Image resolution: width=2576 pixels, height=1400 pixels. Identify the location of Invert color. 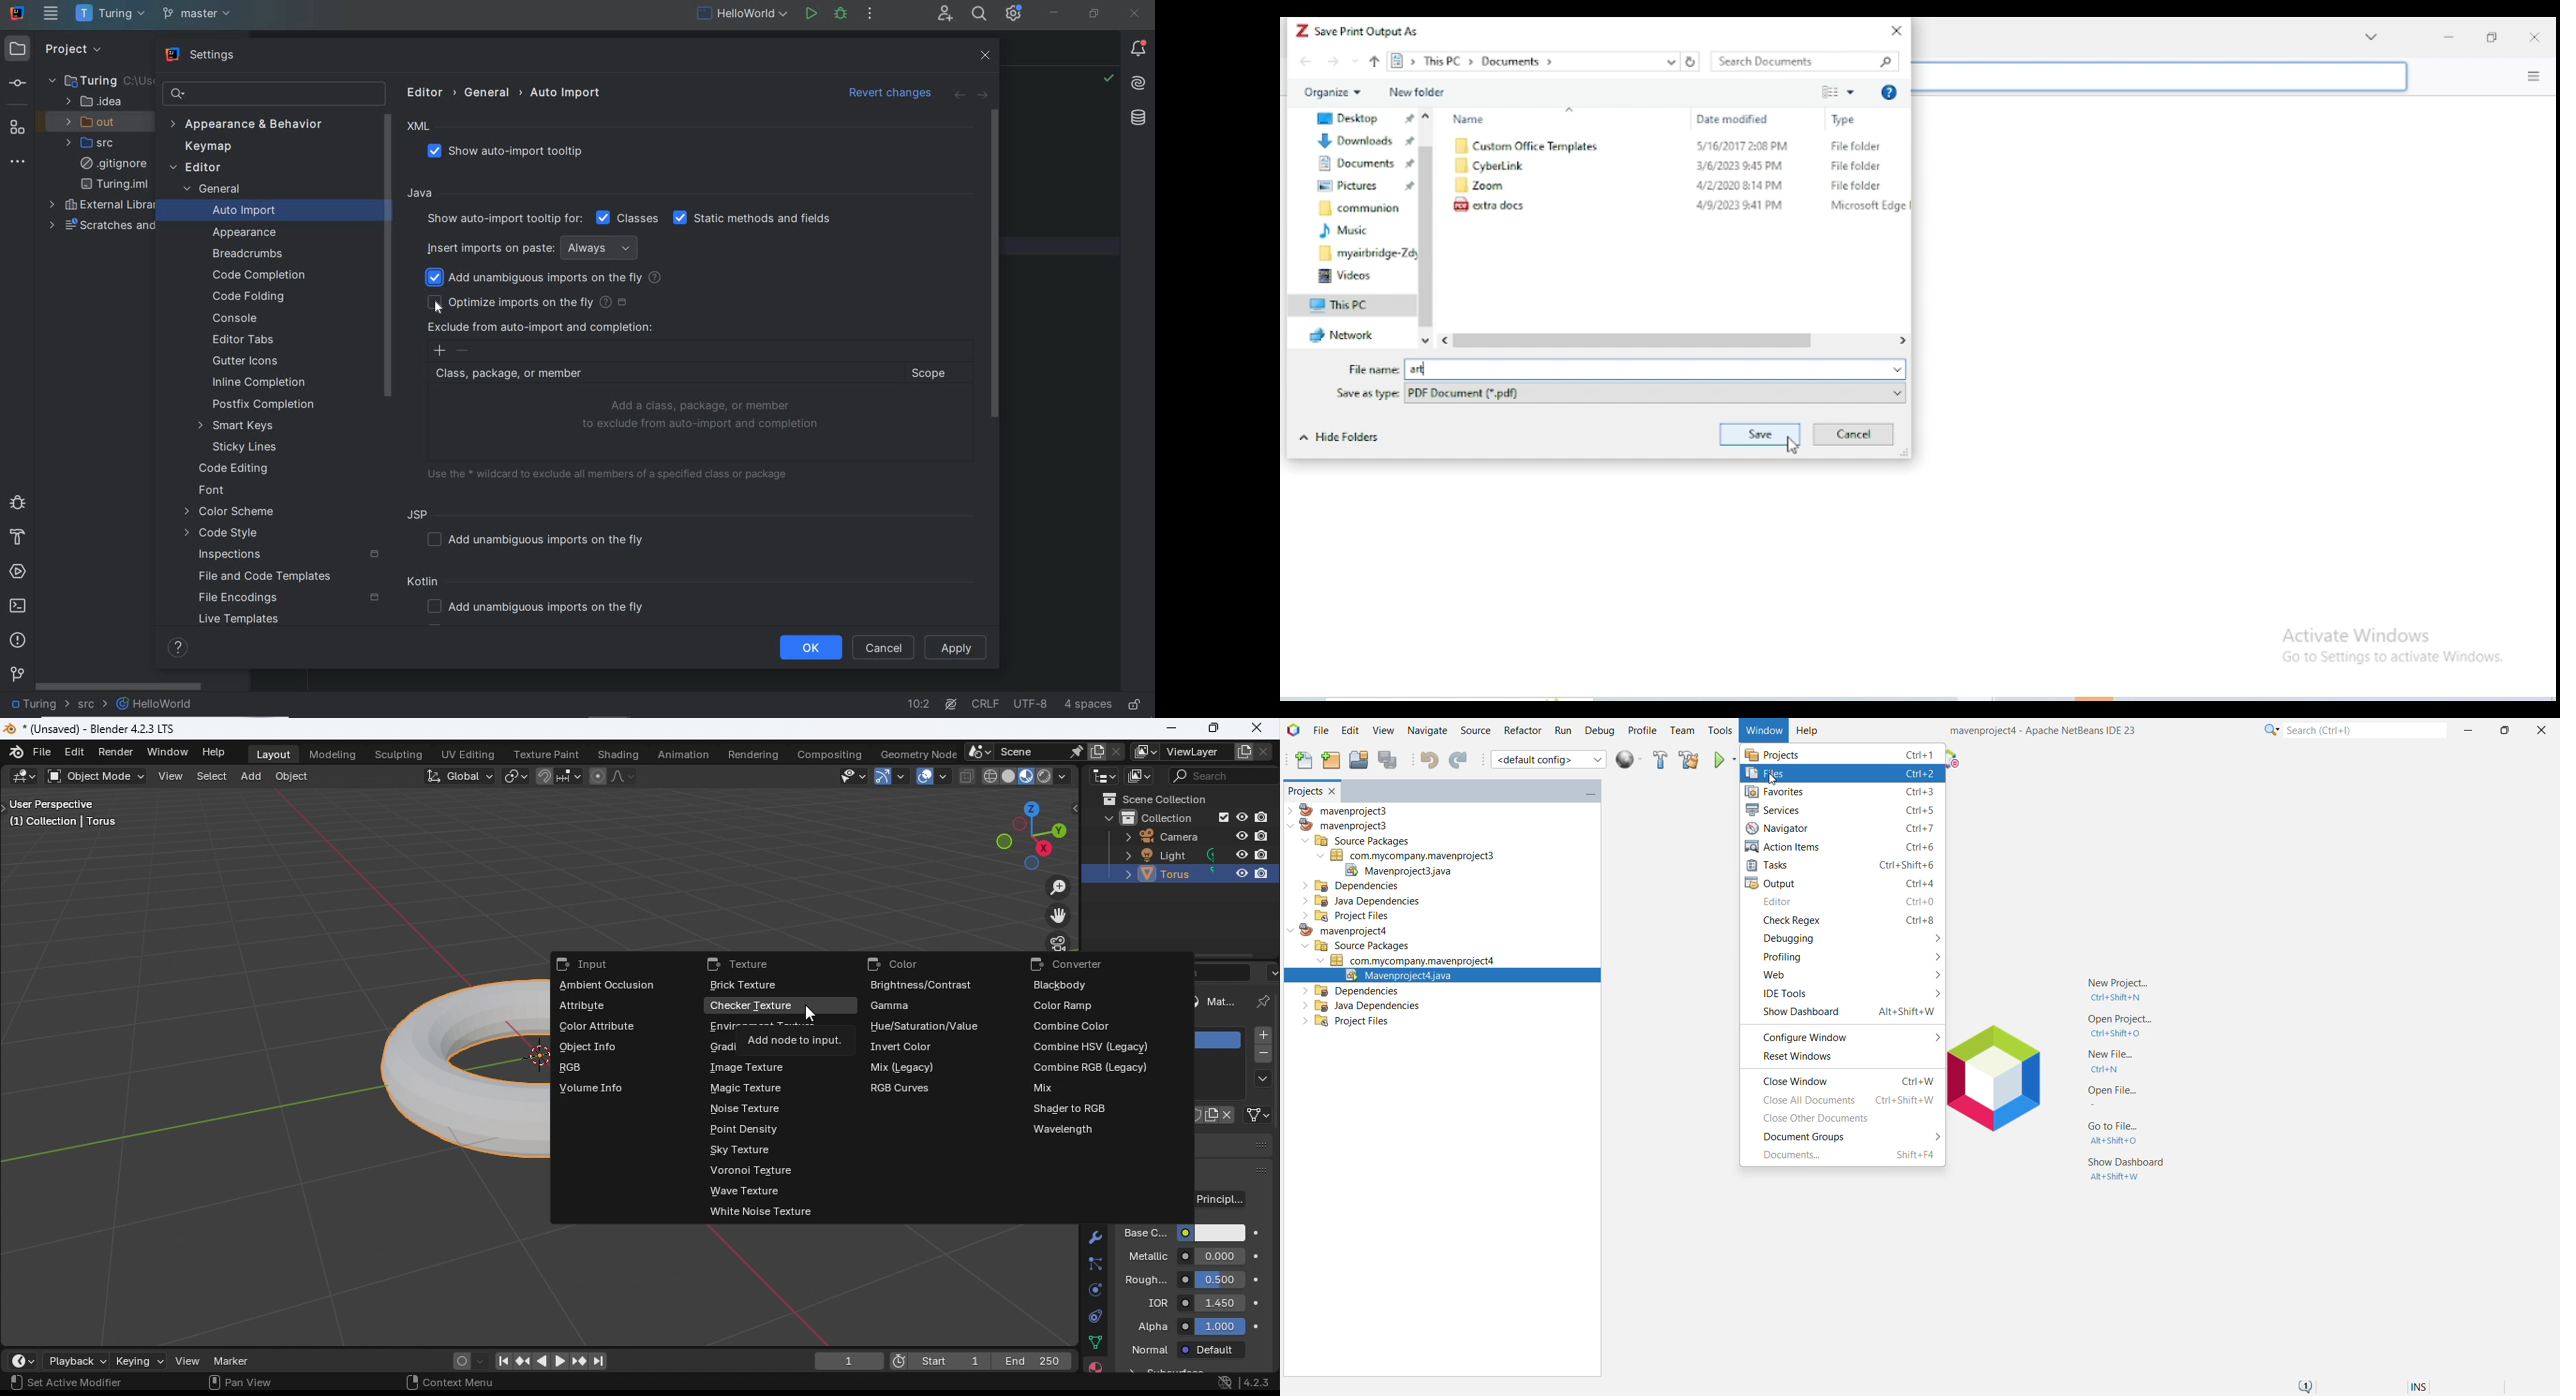
(907, 1048).